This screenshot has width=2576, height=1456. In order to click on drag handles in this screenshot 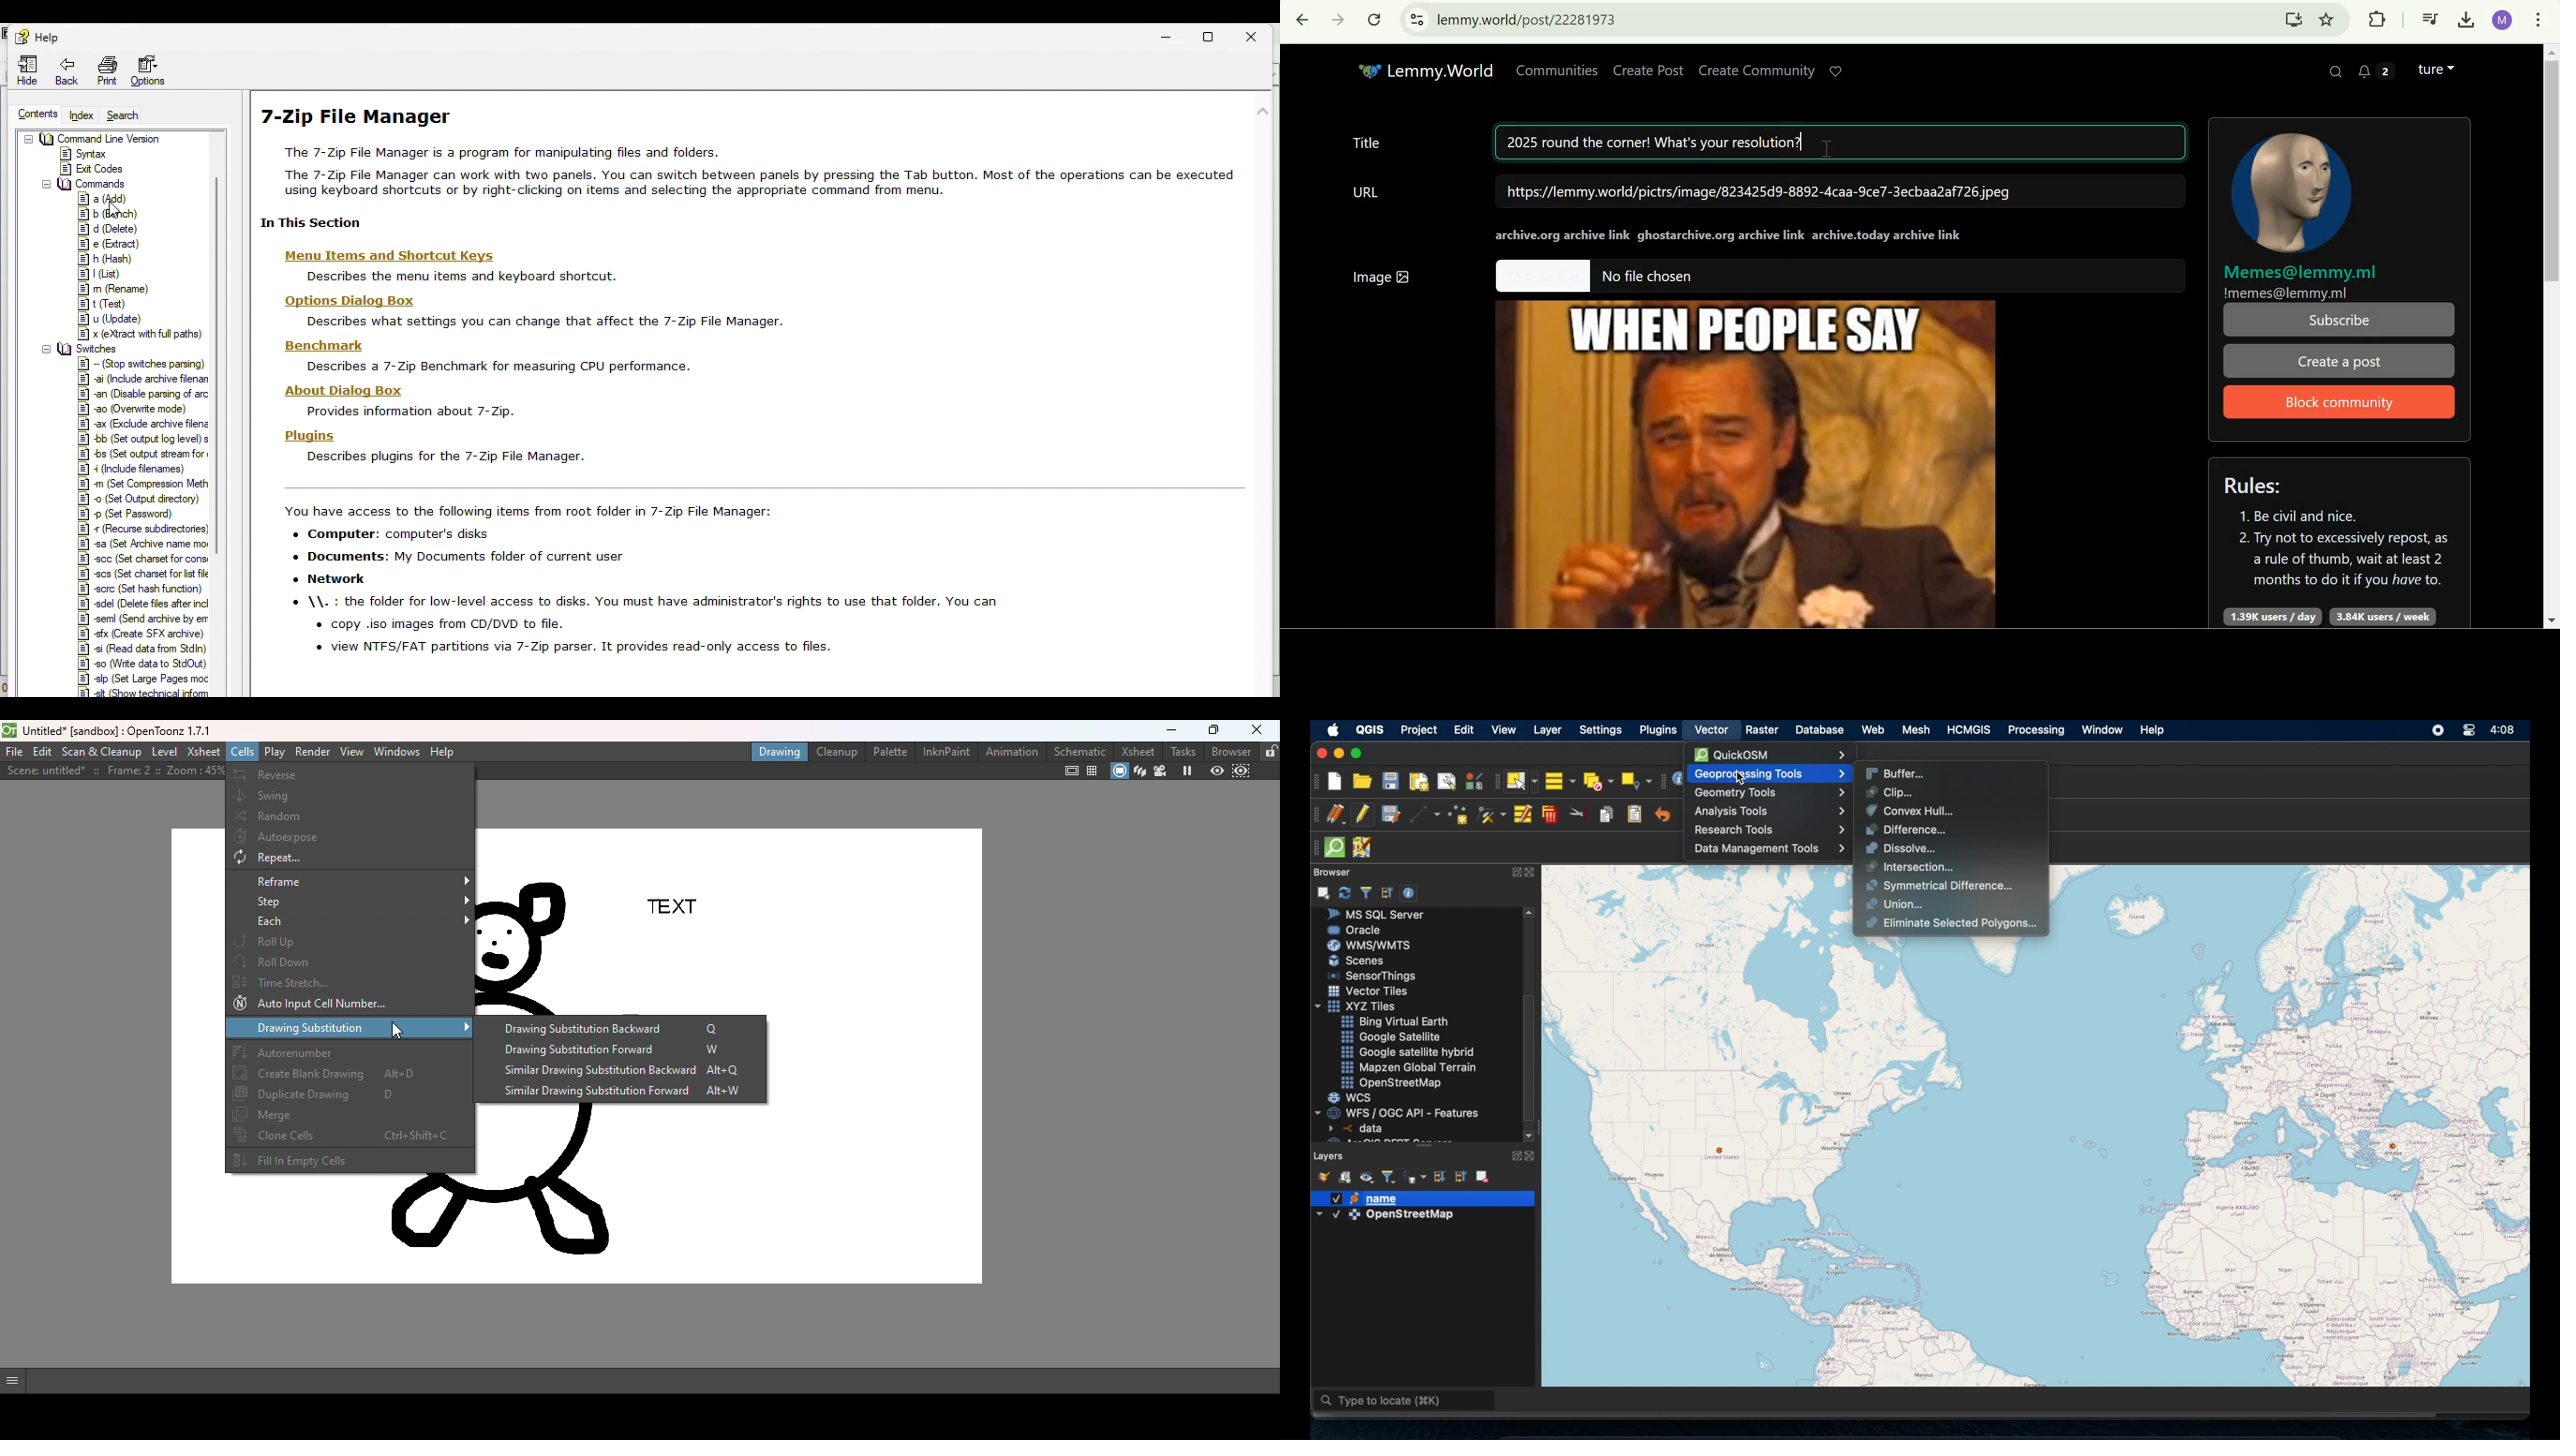, I will do `click(1313, 846)`.